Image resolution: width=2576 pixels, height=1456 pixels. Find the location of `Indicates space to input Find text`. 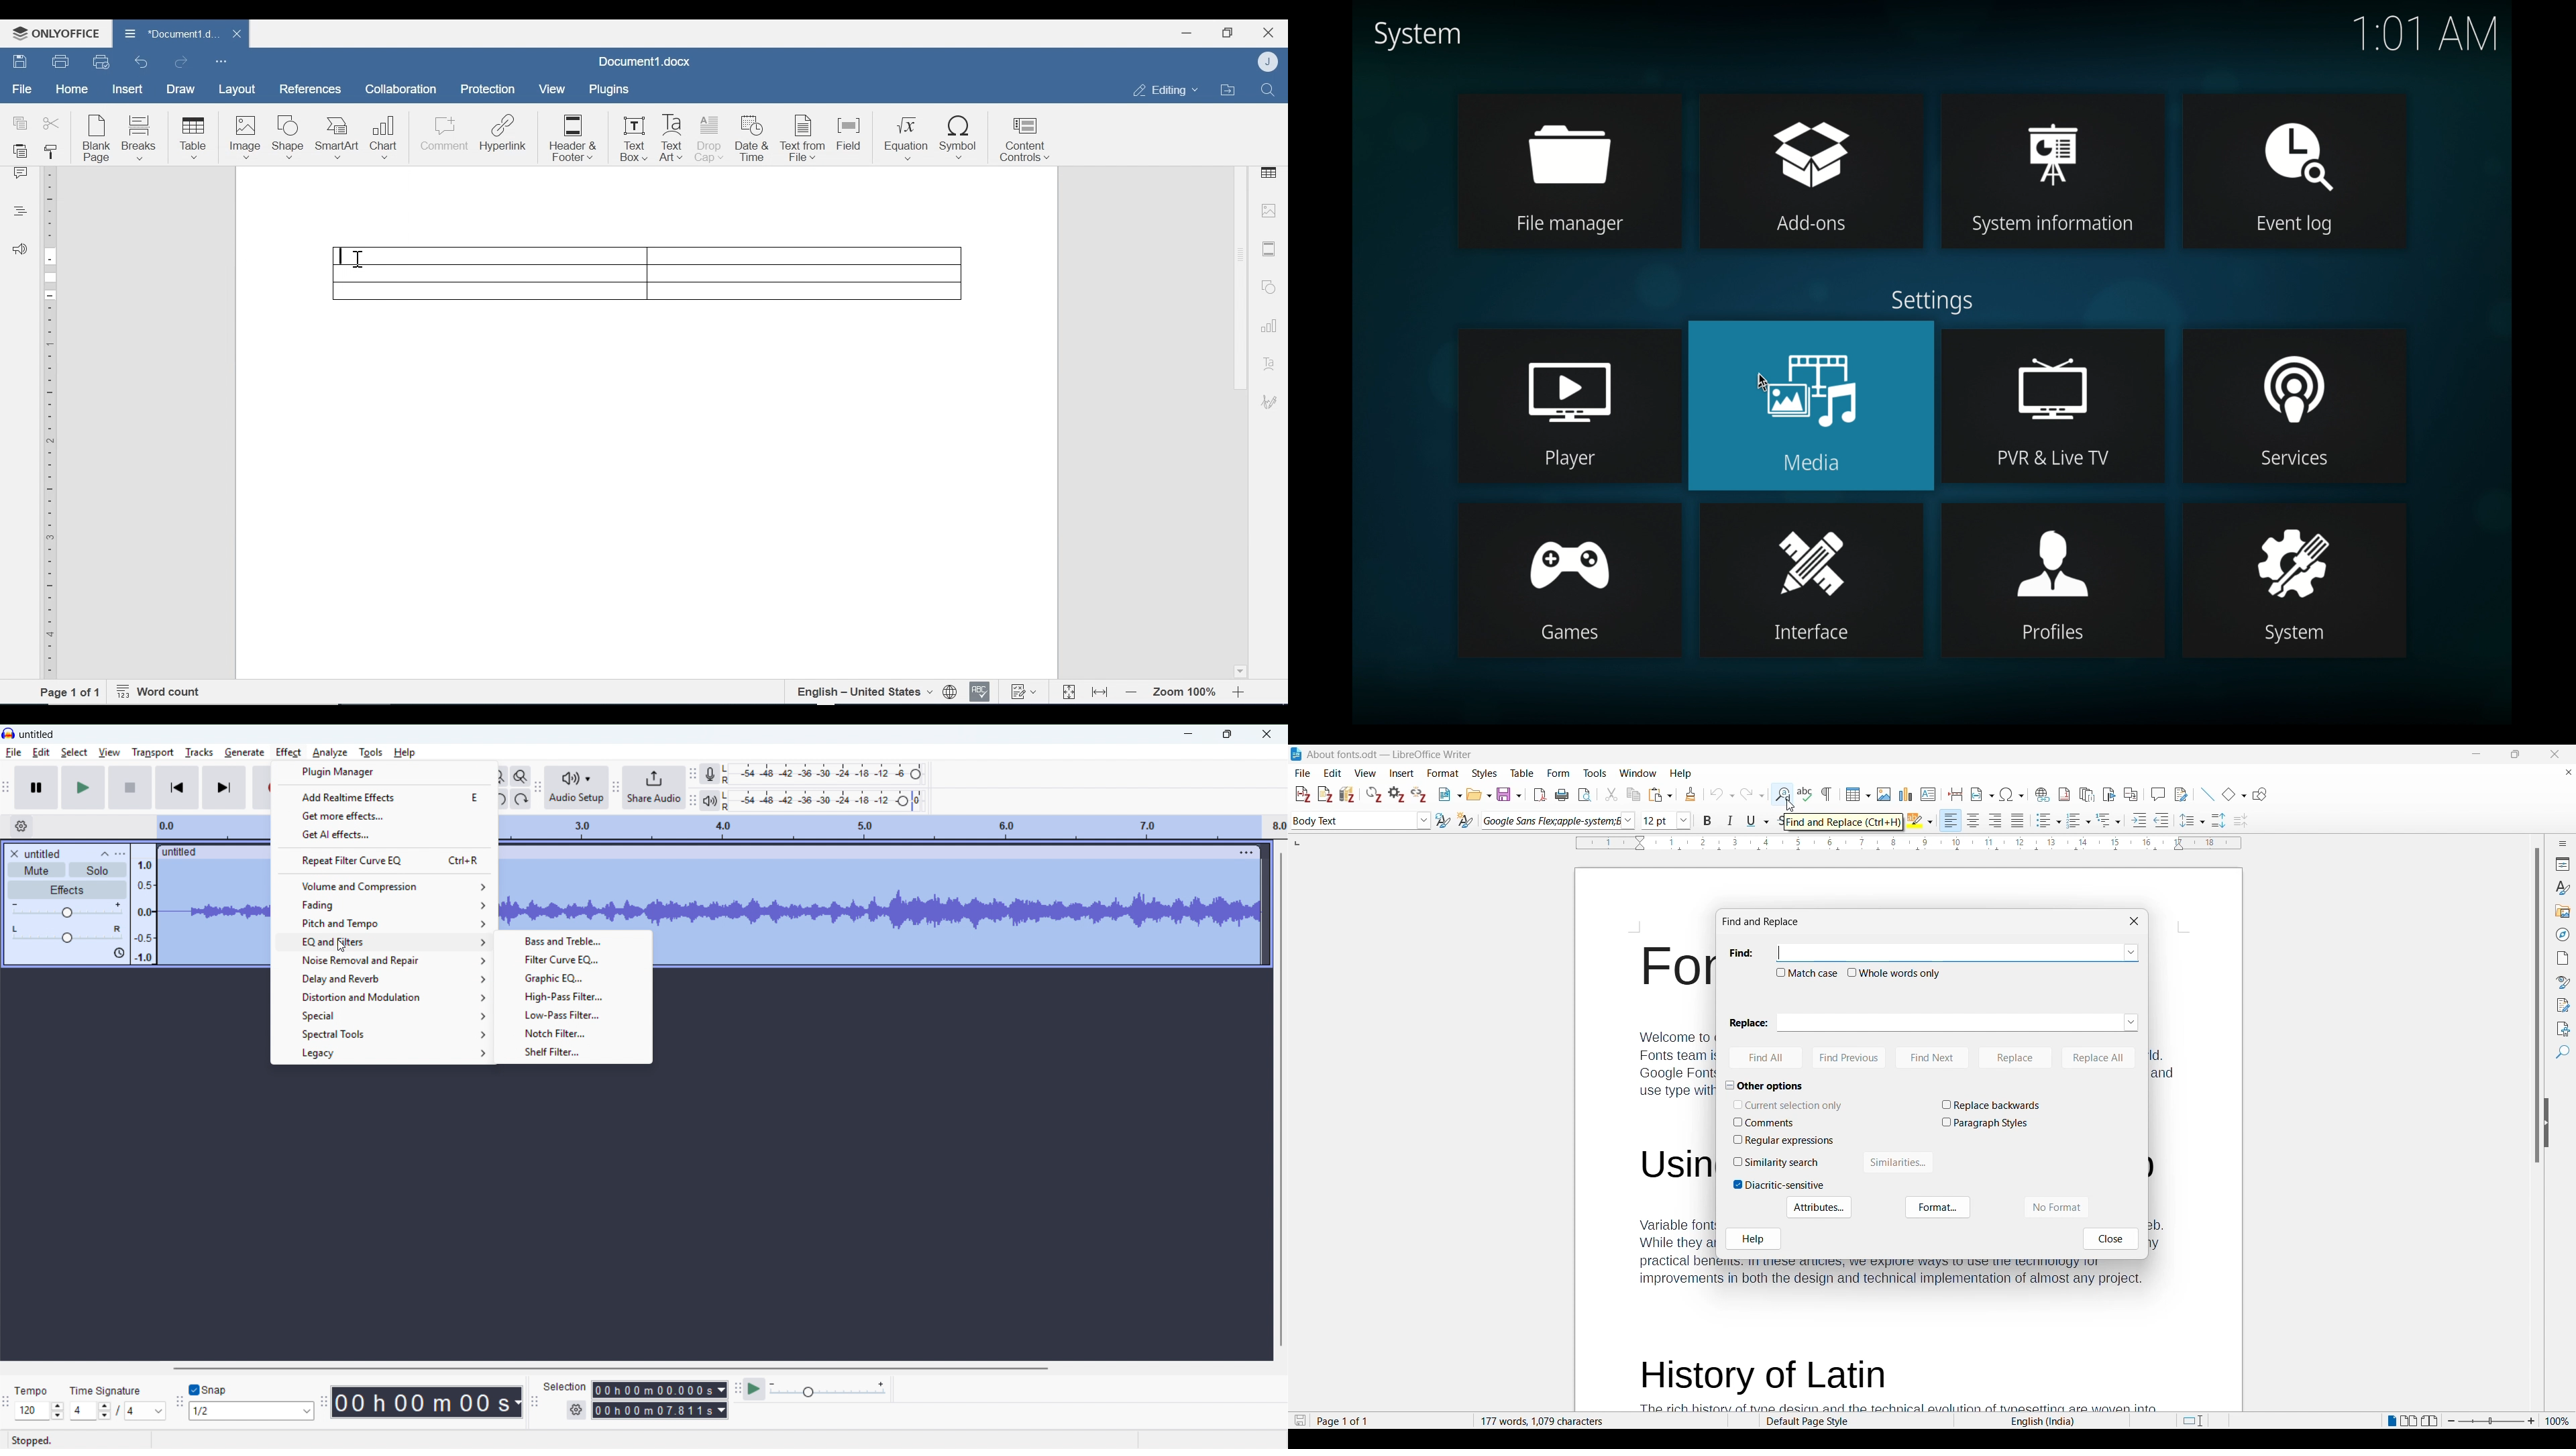

Indicates space to input Find text is located at coordinates (1743, 953).